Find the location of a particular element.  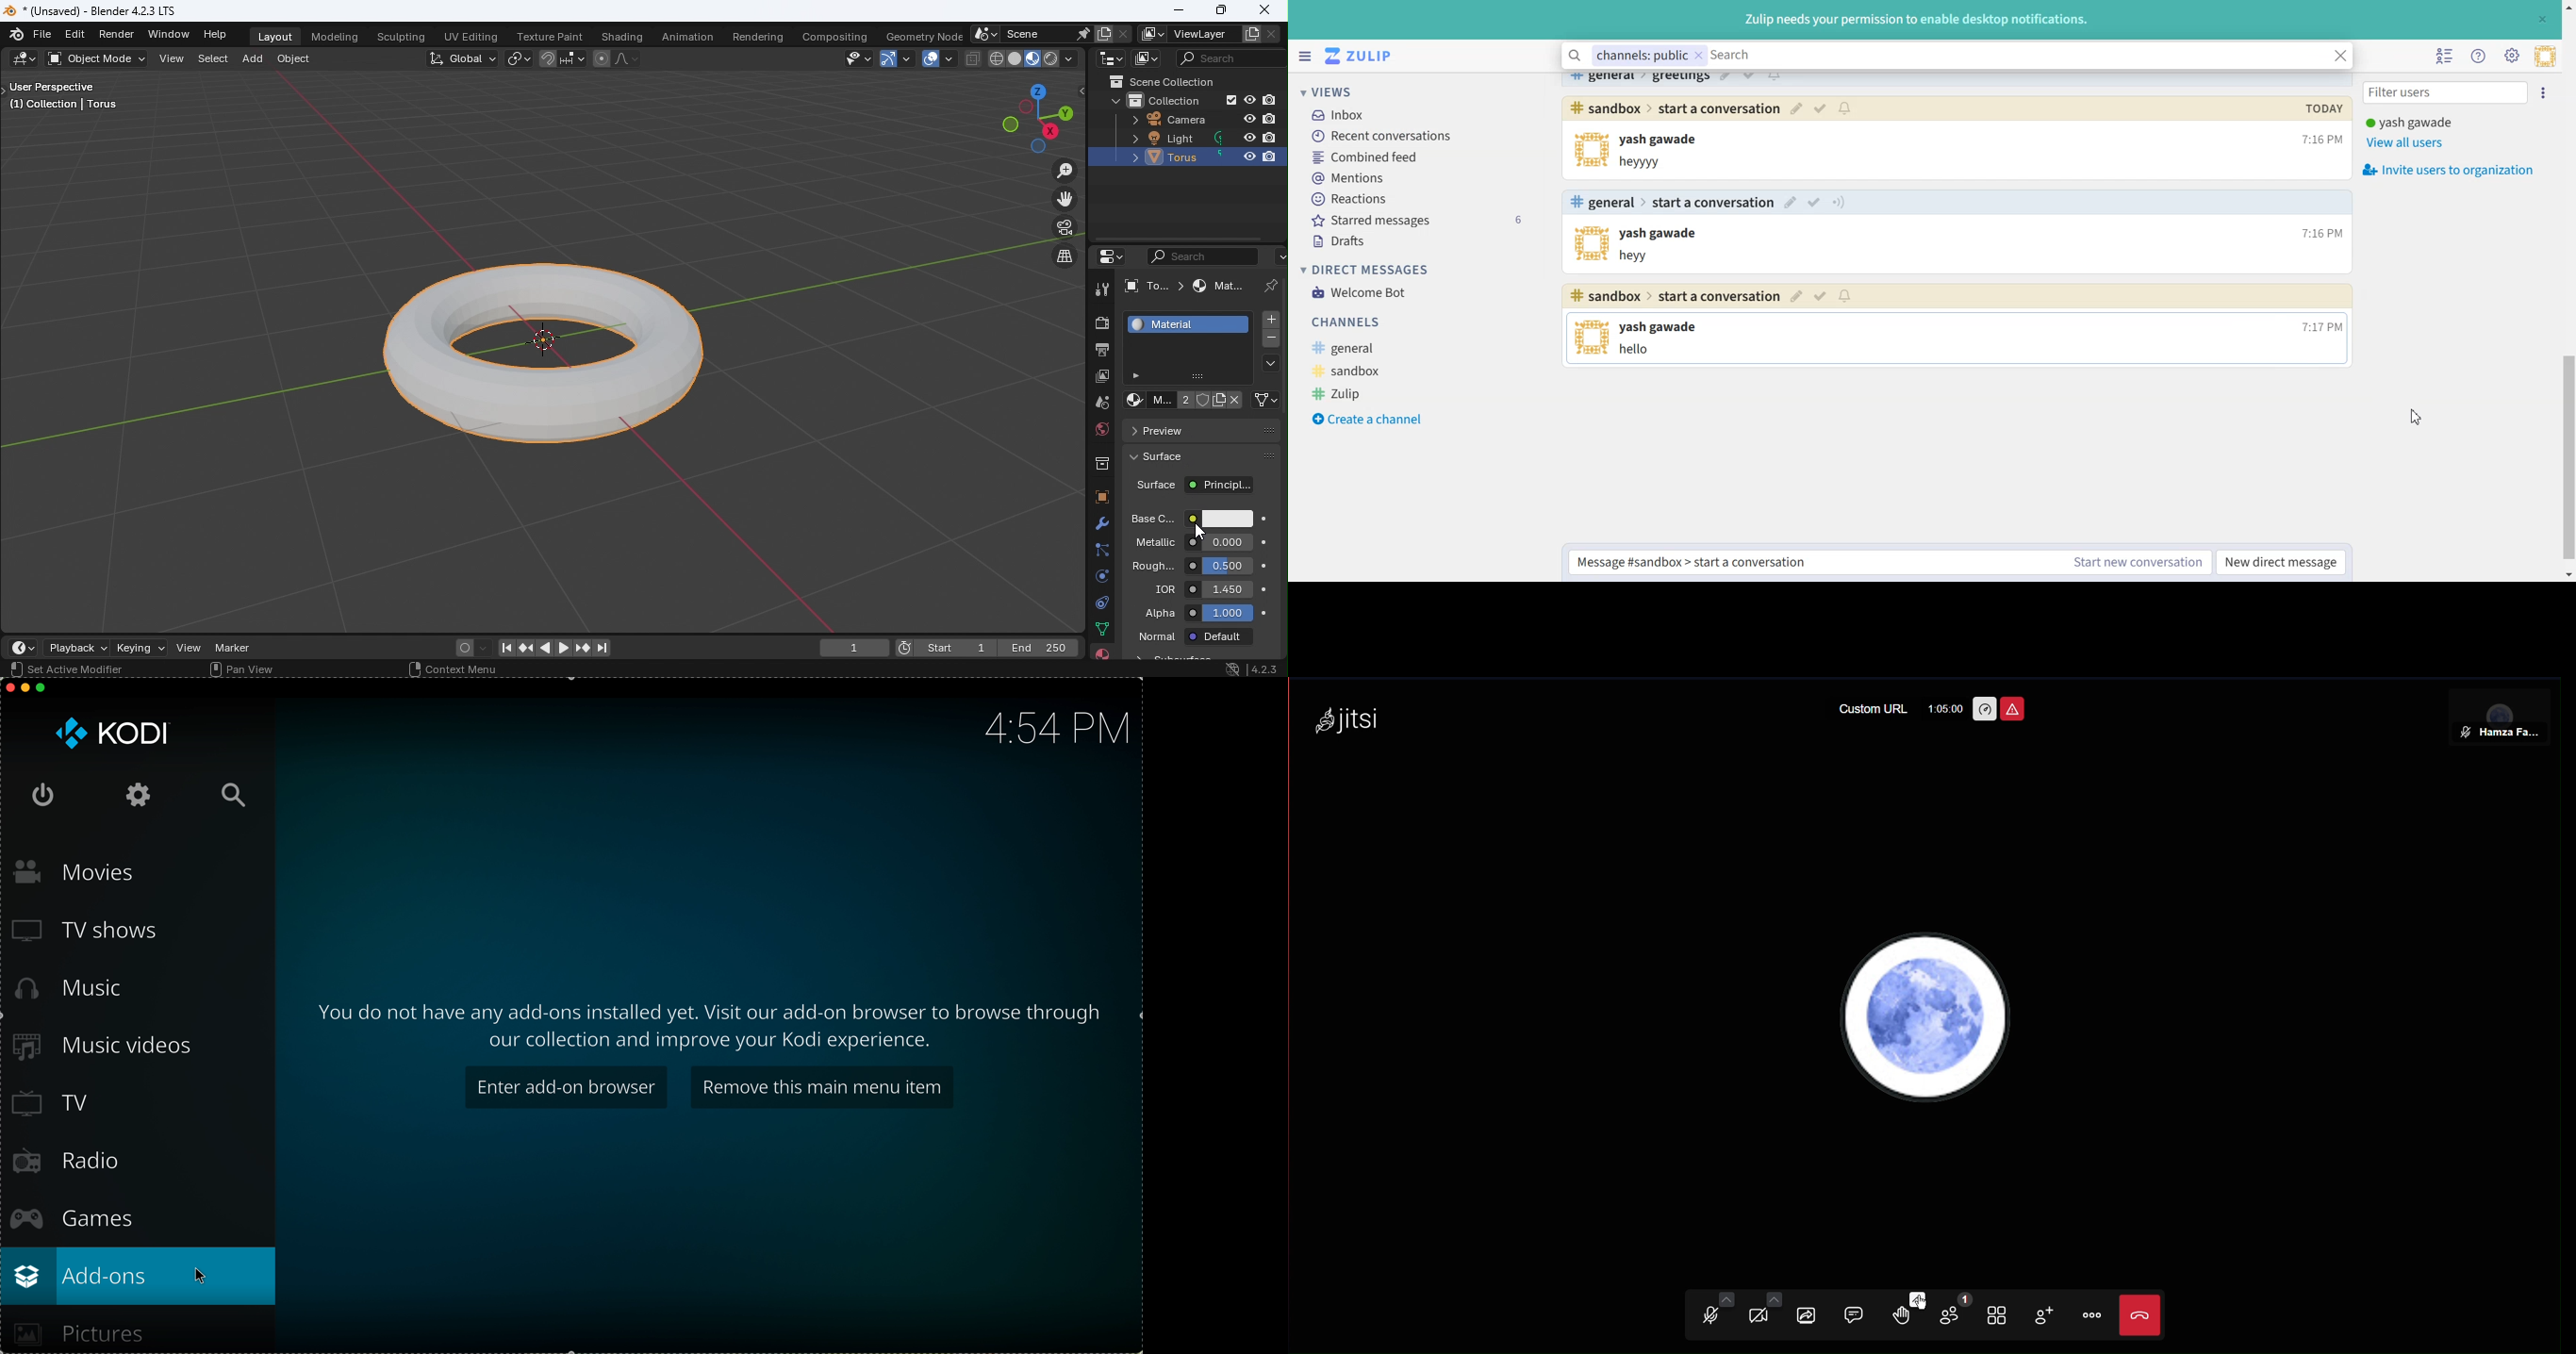

Alpha is located at coordinates (1194, 614).